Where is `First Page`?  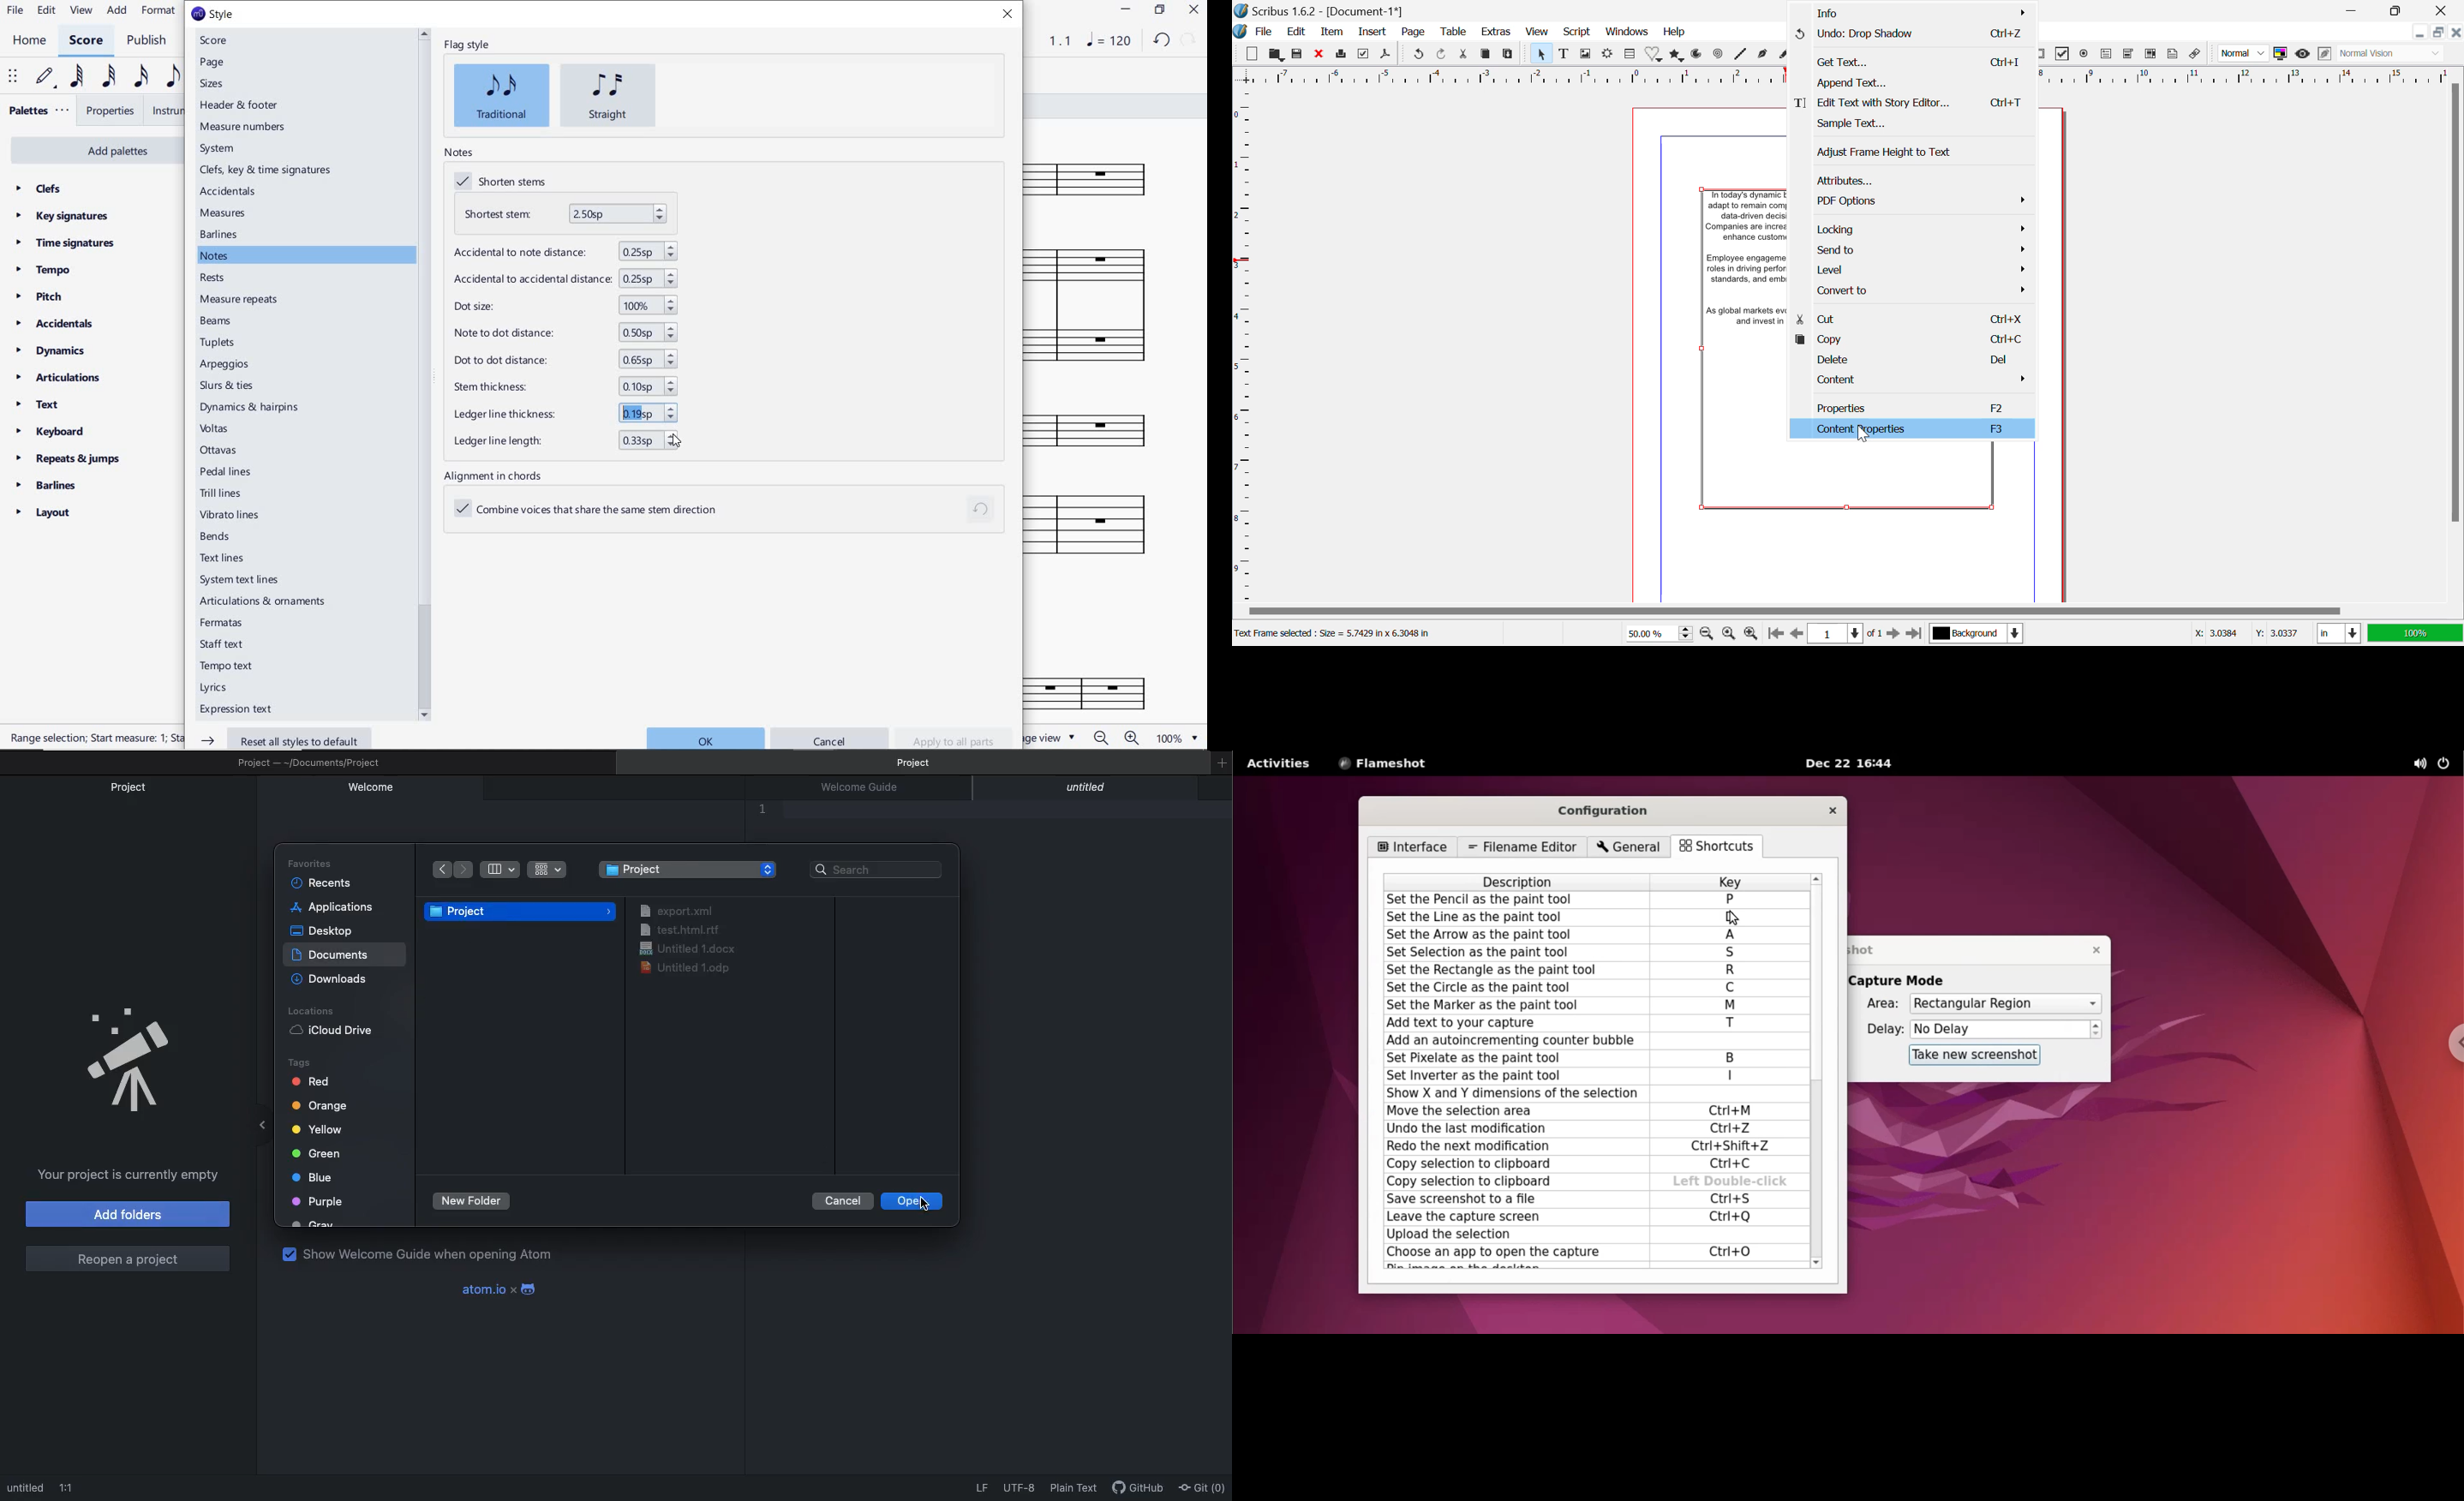 First Page is located at coordinates (1775, 635).